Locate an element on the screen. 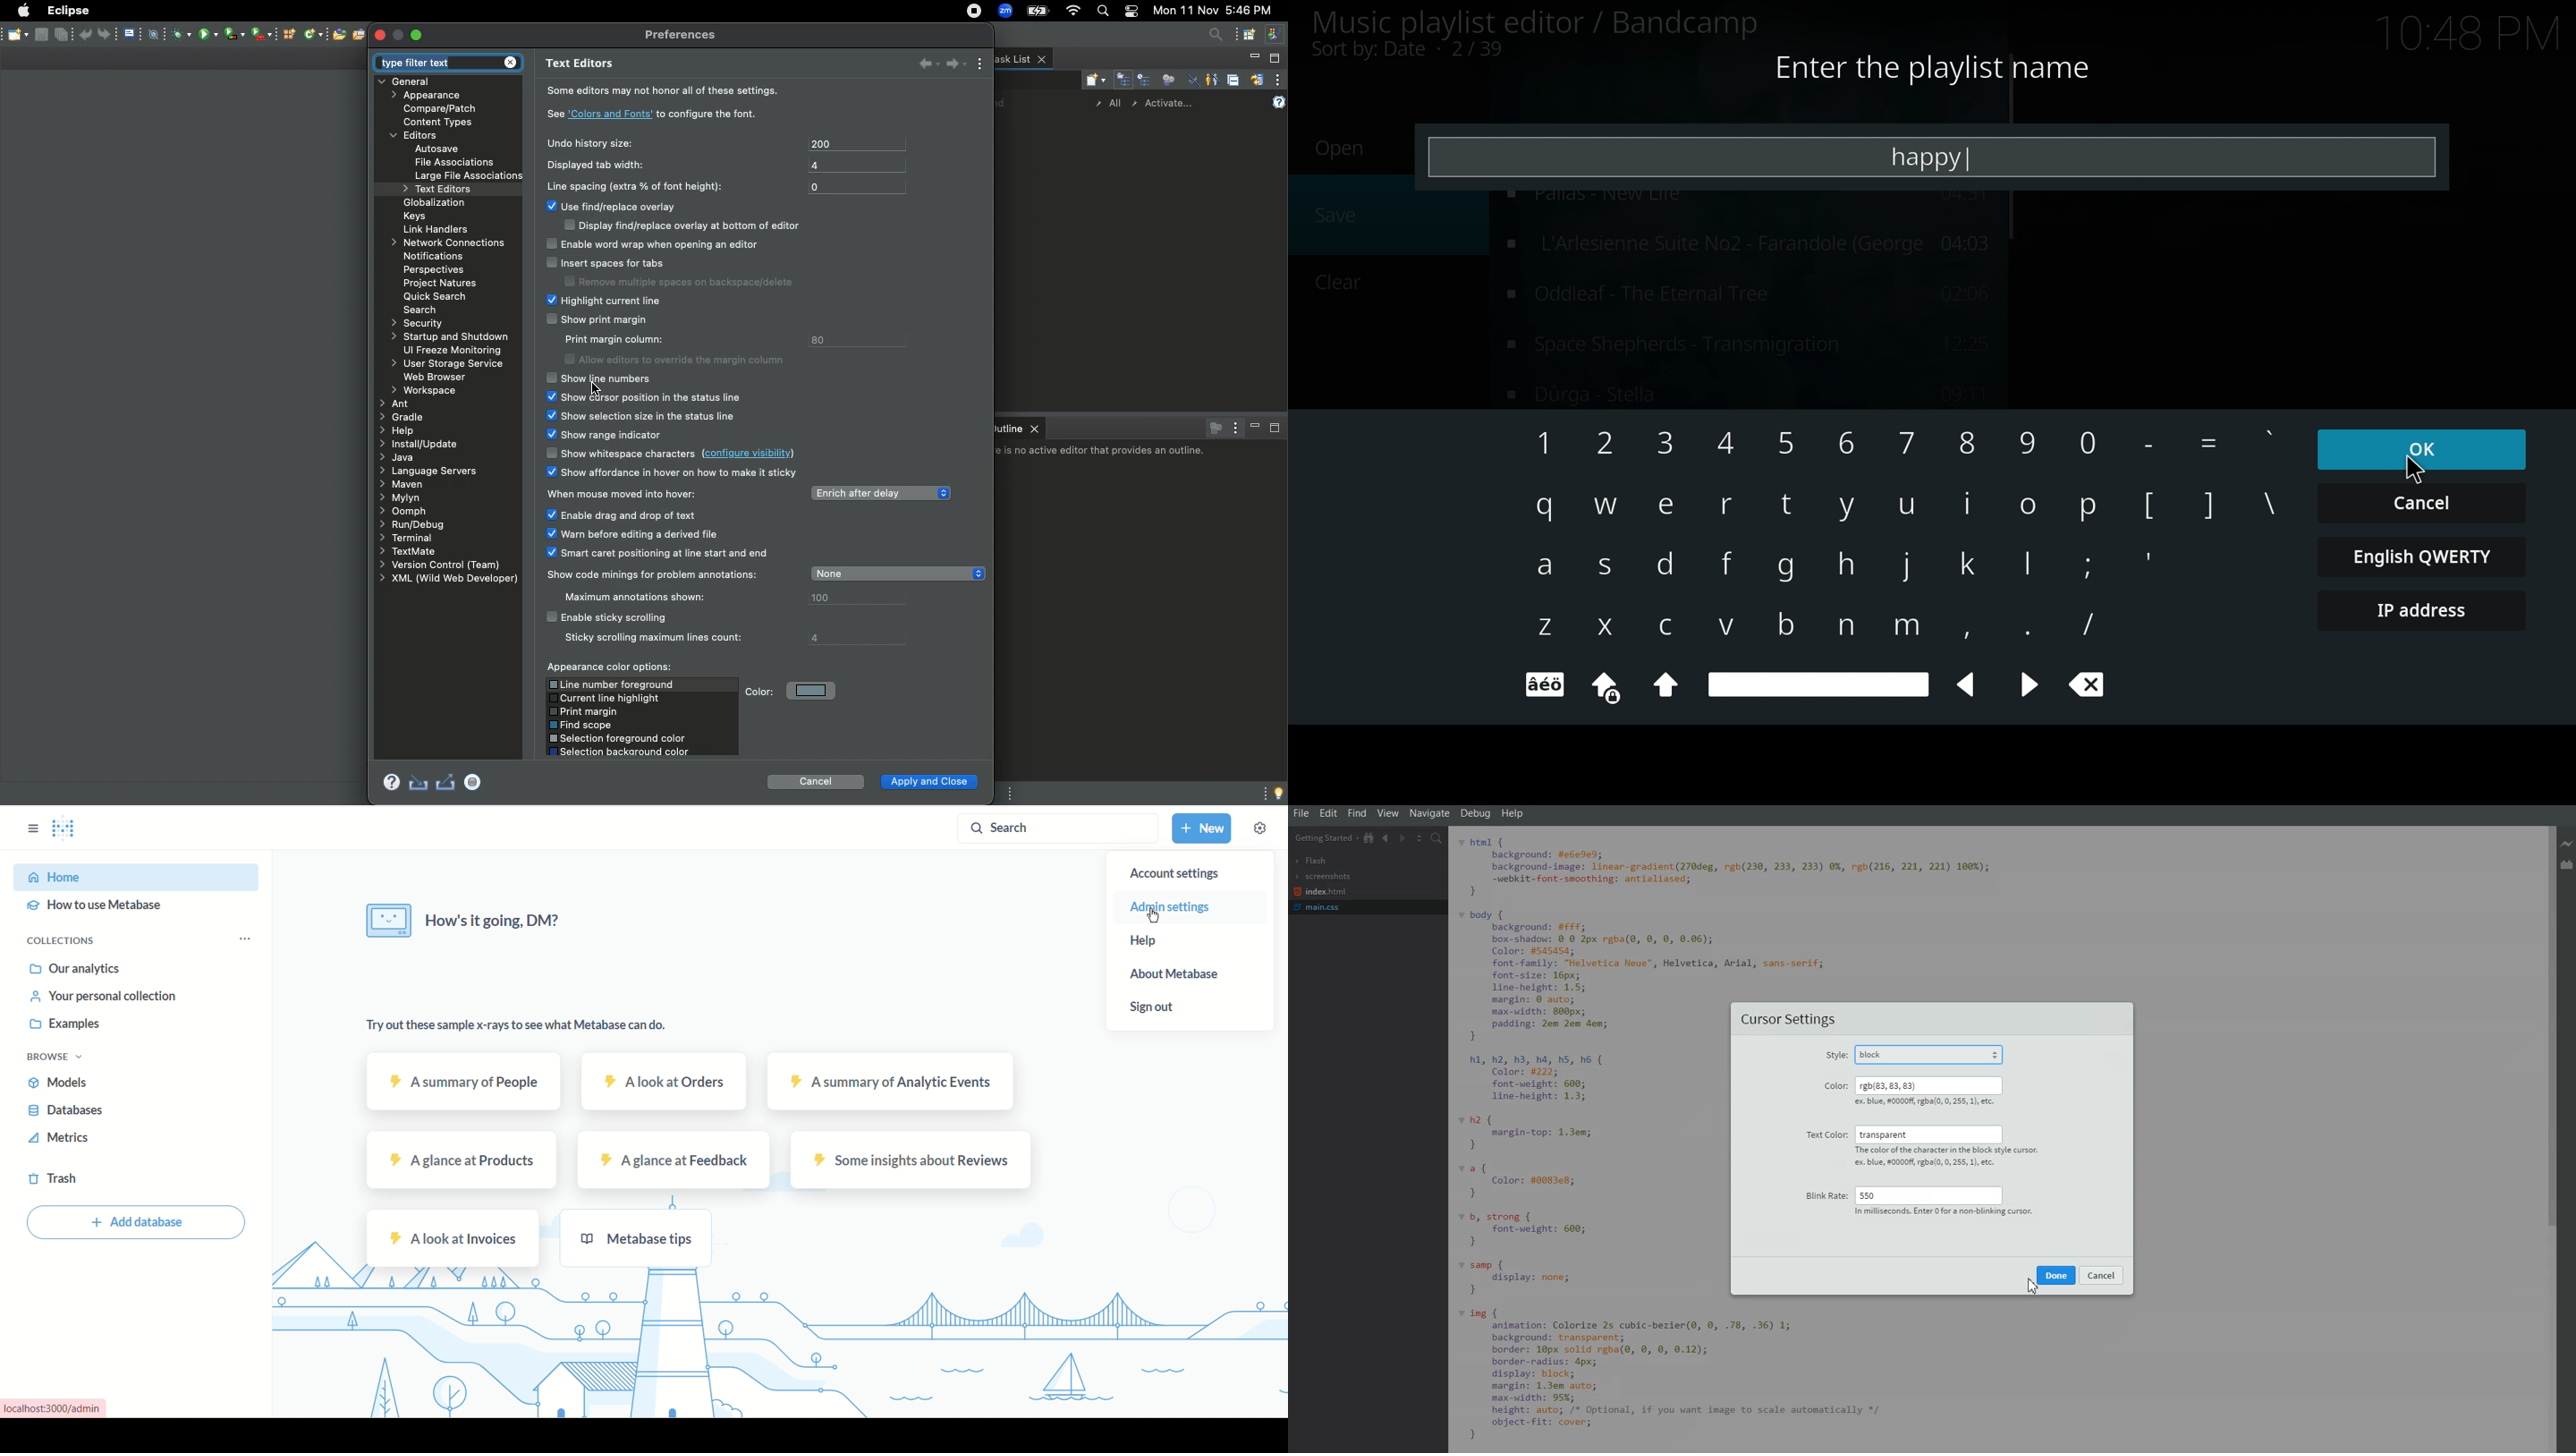 Image resolution: width=2576 pixels, height=1456 pixels. Charge is located at coordinates (1038, 11).